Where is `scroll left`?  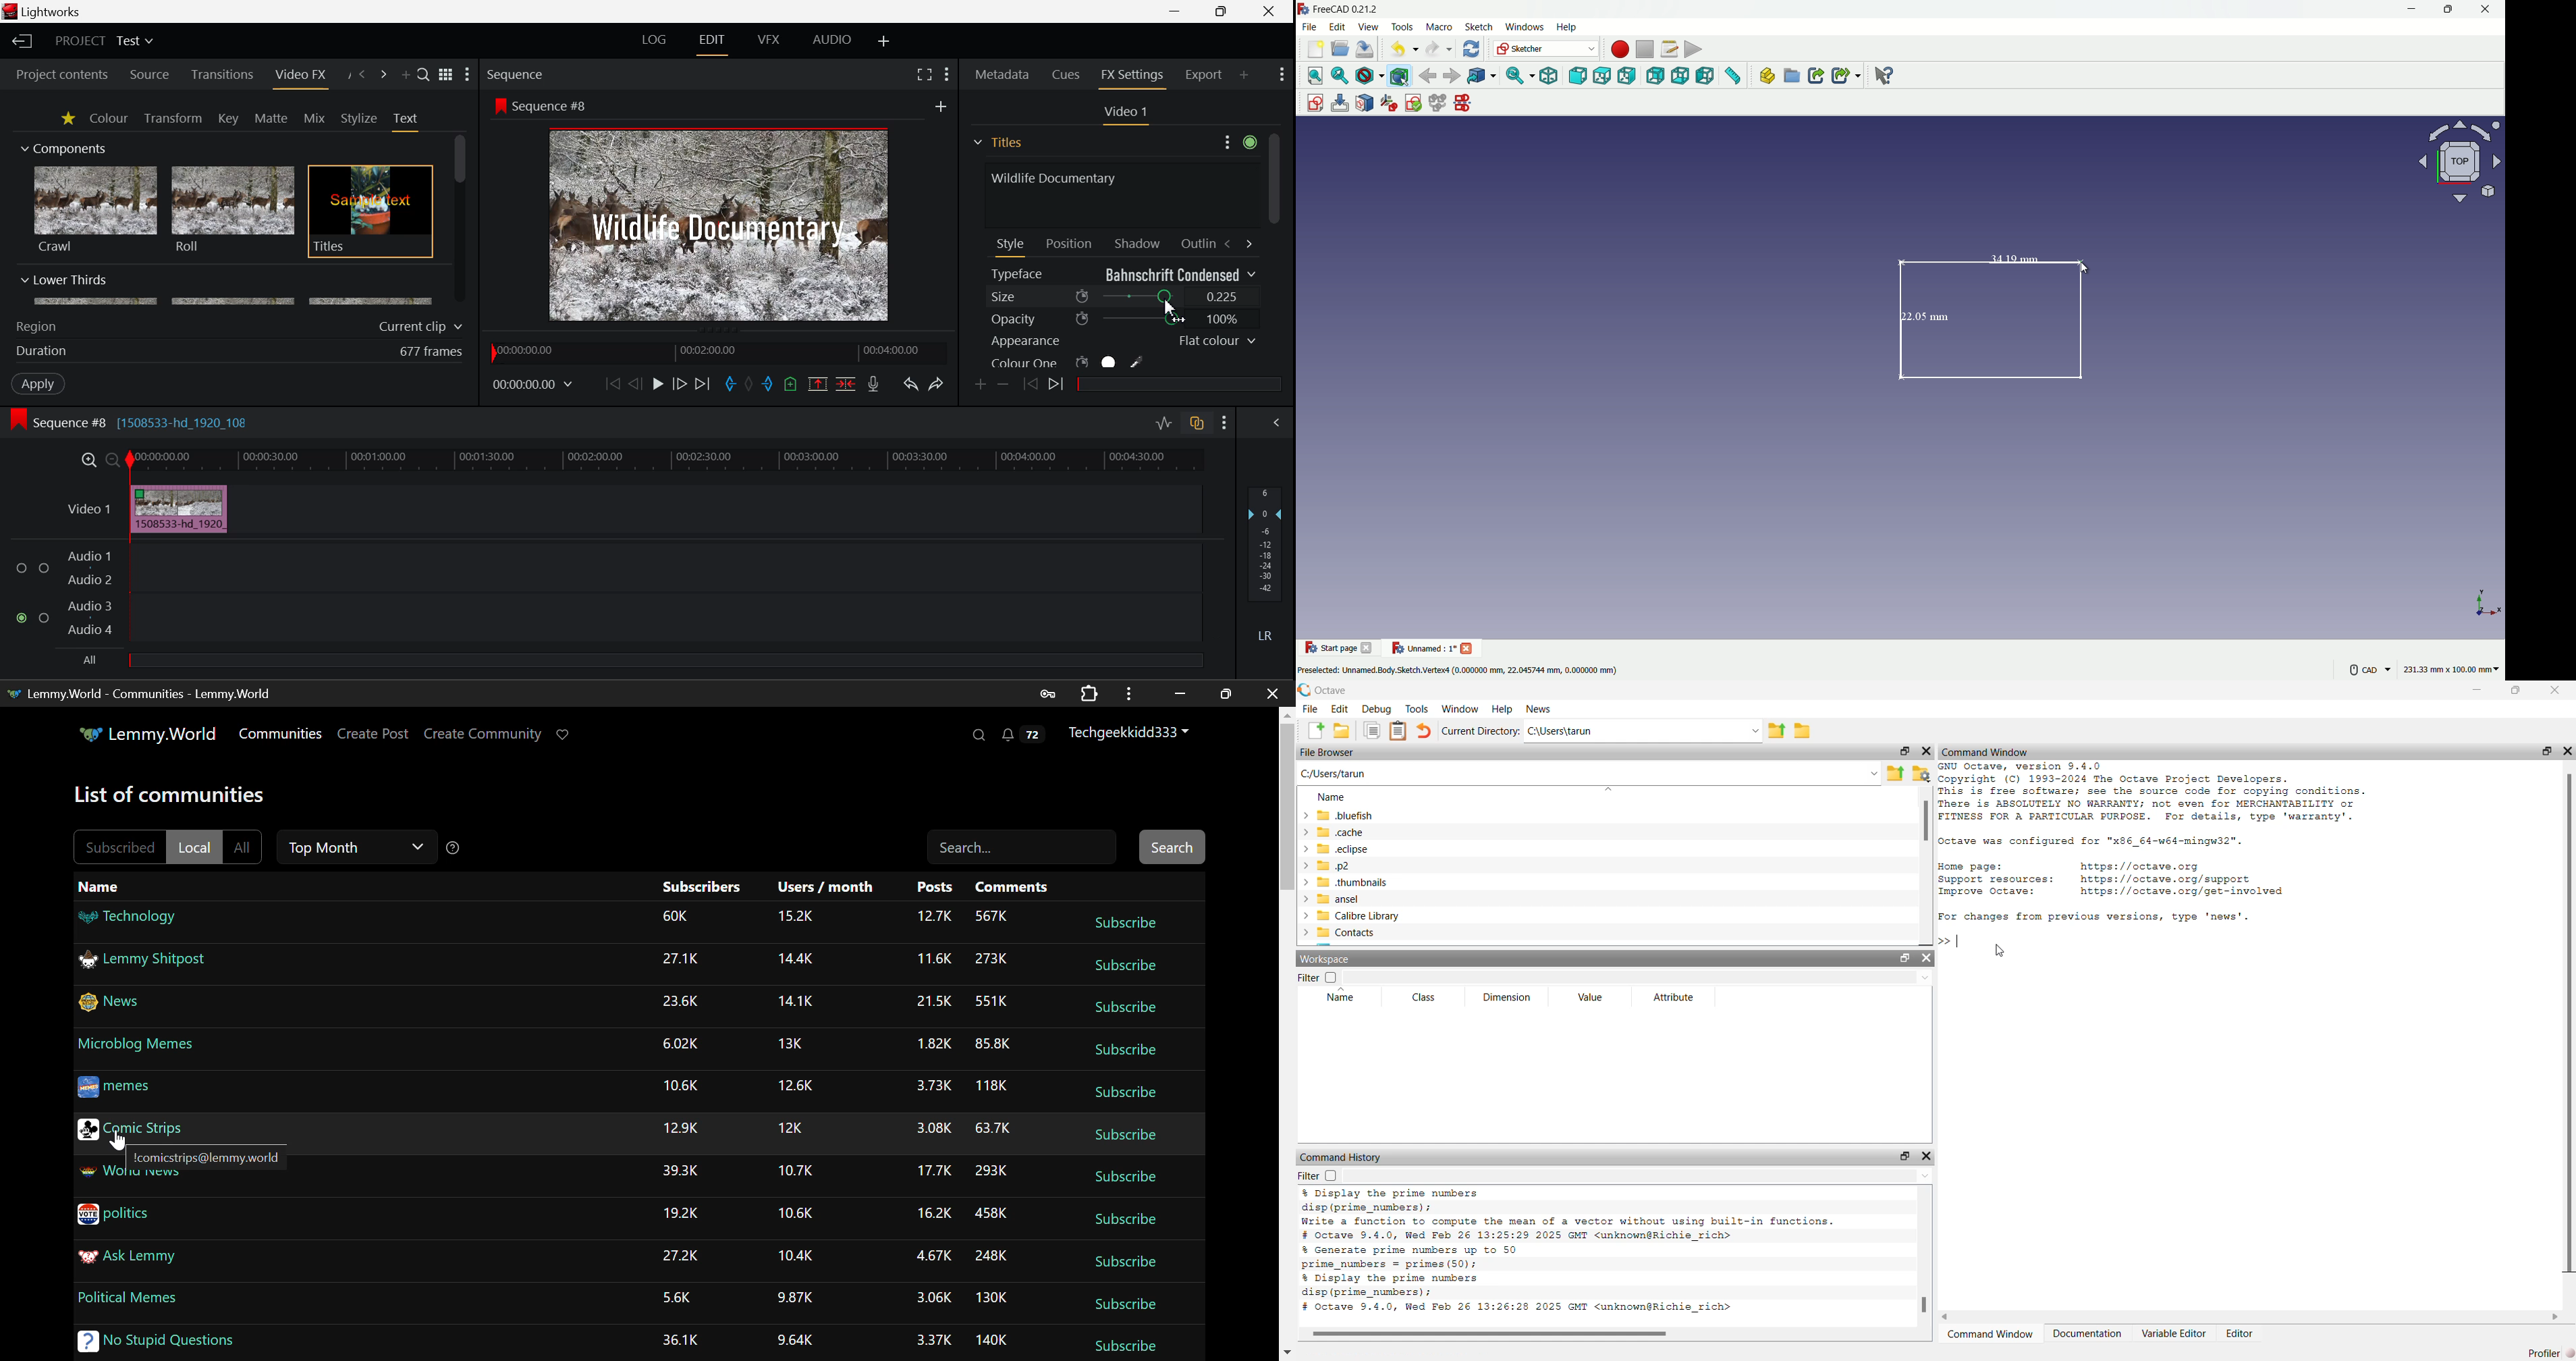 scroll left is located at coordinates (1946, 1317).